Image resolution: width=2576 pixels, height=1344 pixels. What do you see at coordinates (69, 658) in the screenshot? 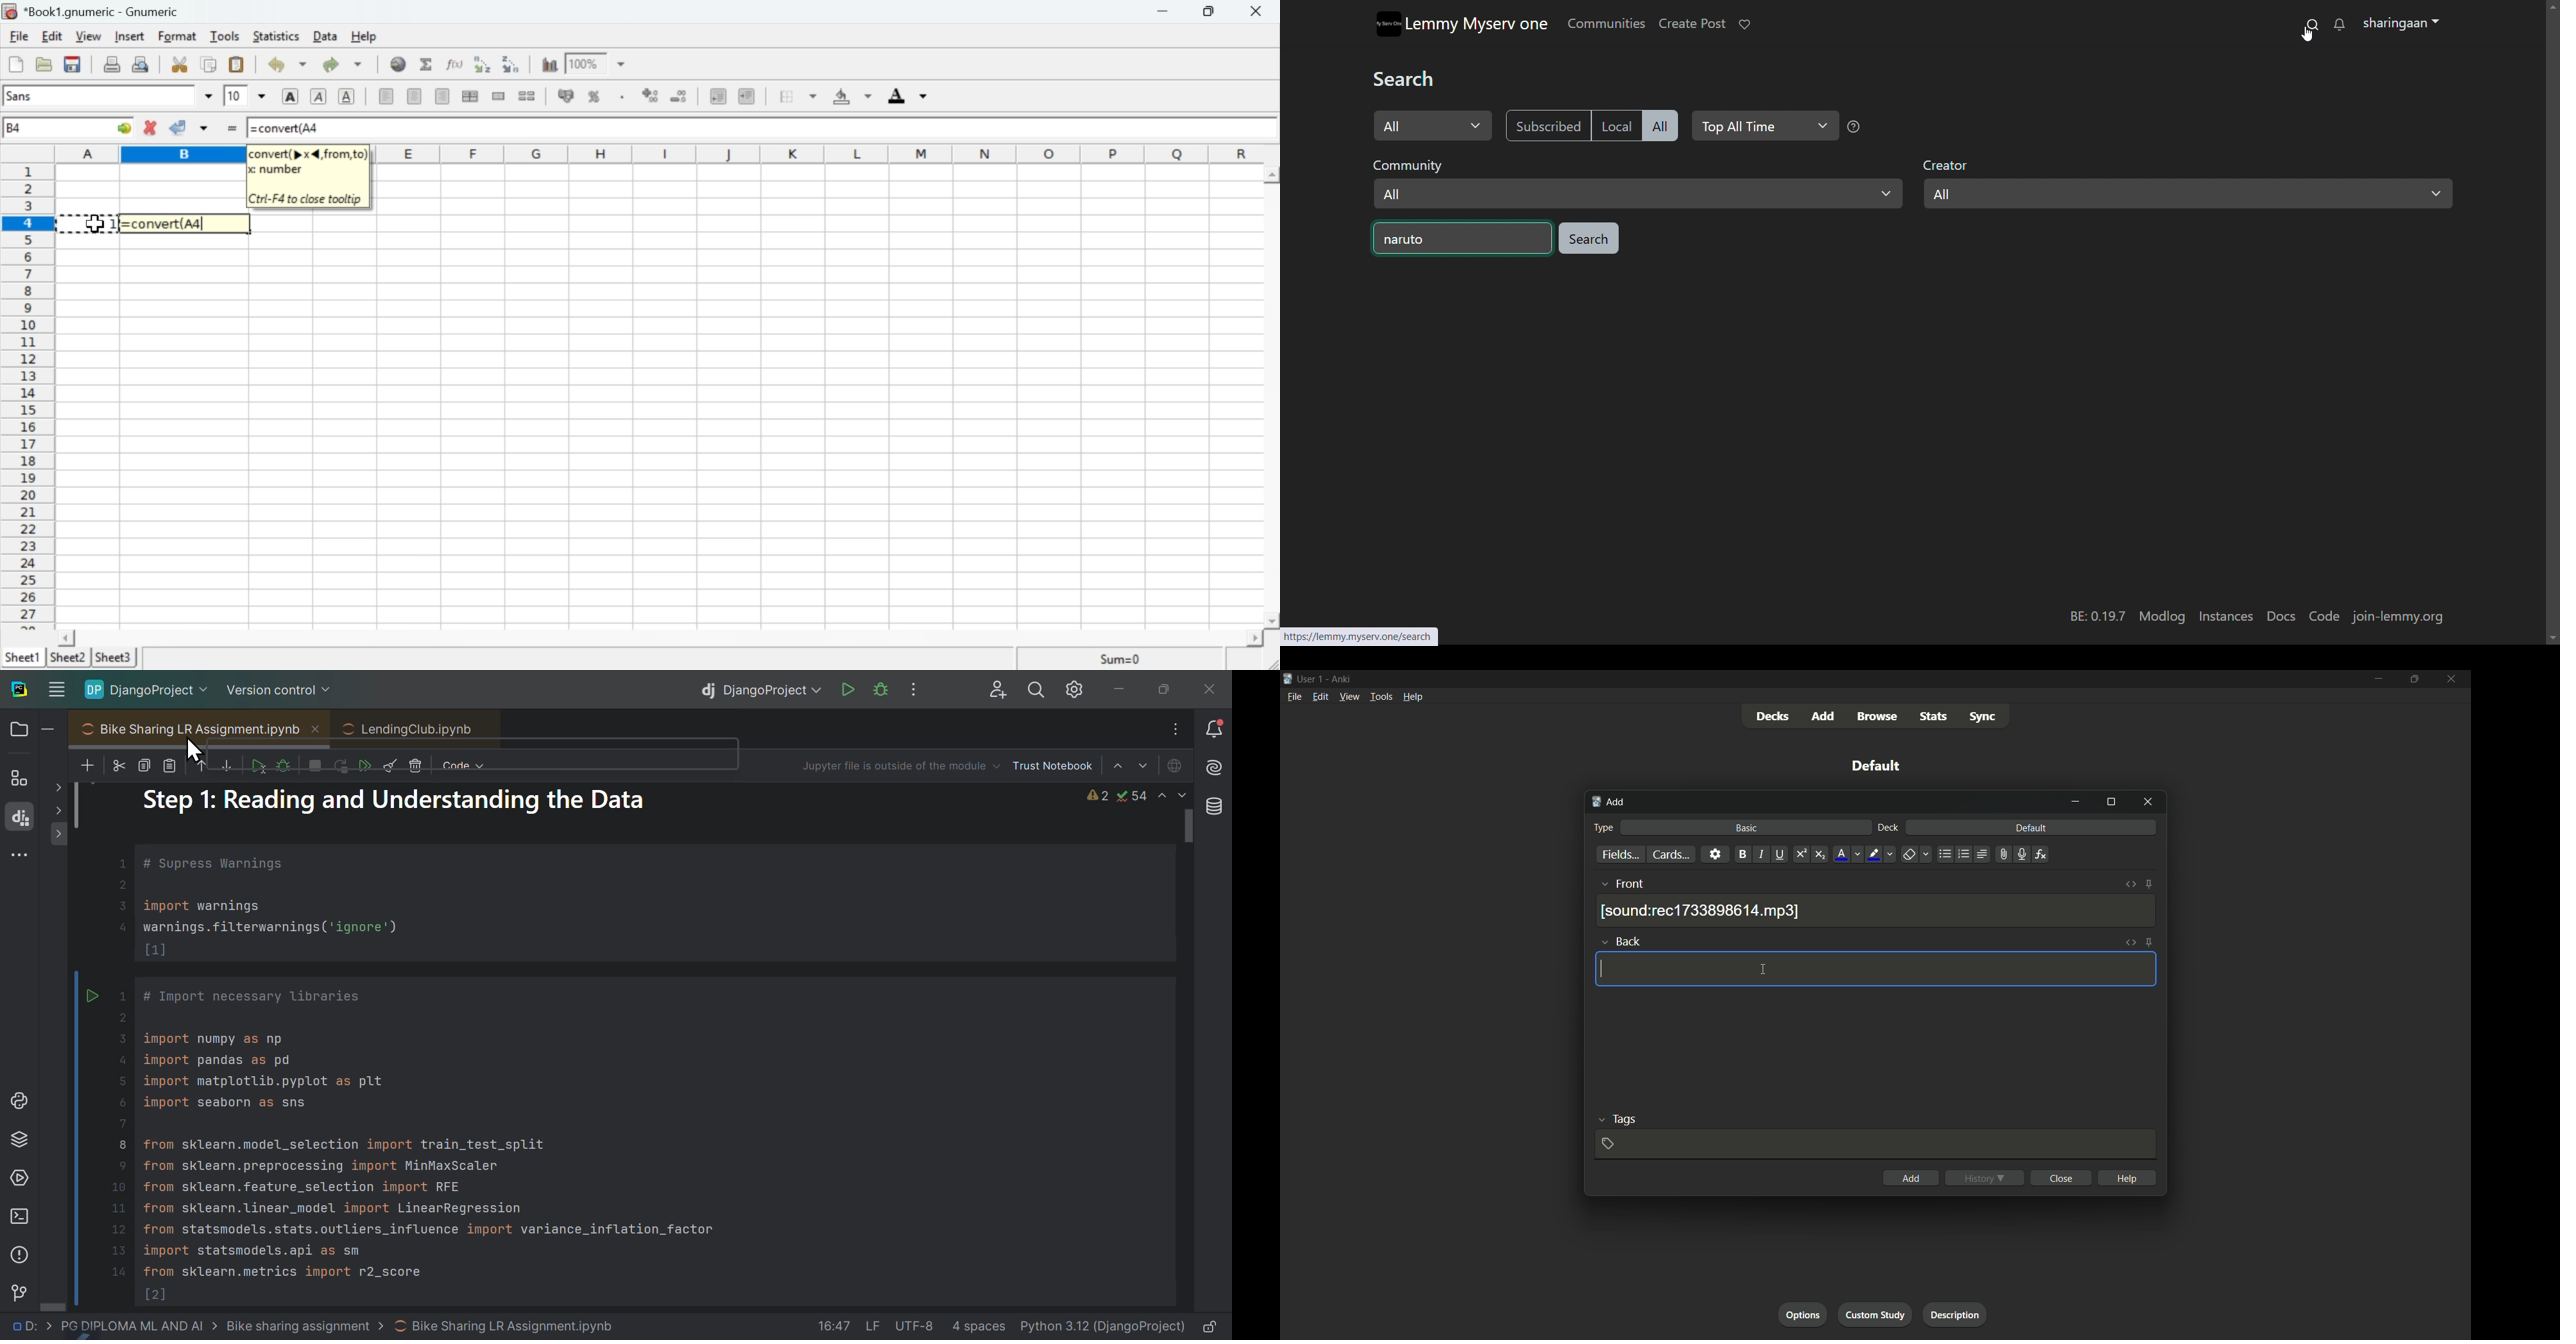
I see `Sheet 2` at bounding box center [69, 658].